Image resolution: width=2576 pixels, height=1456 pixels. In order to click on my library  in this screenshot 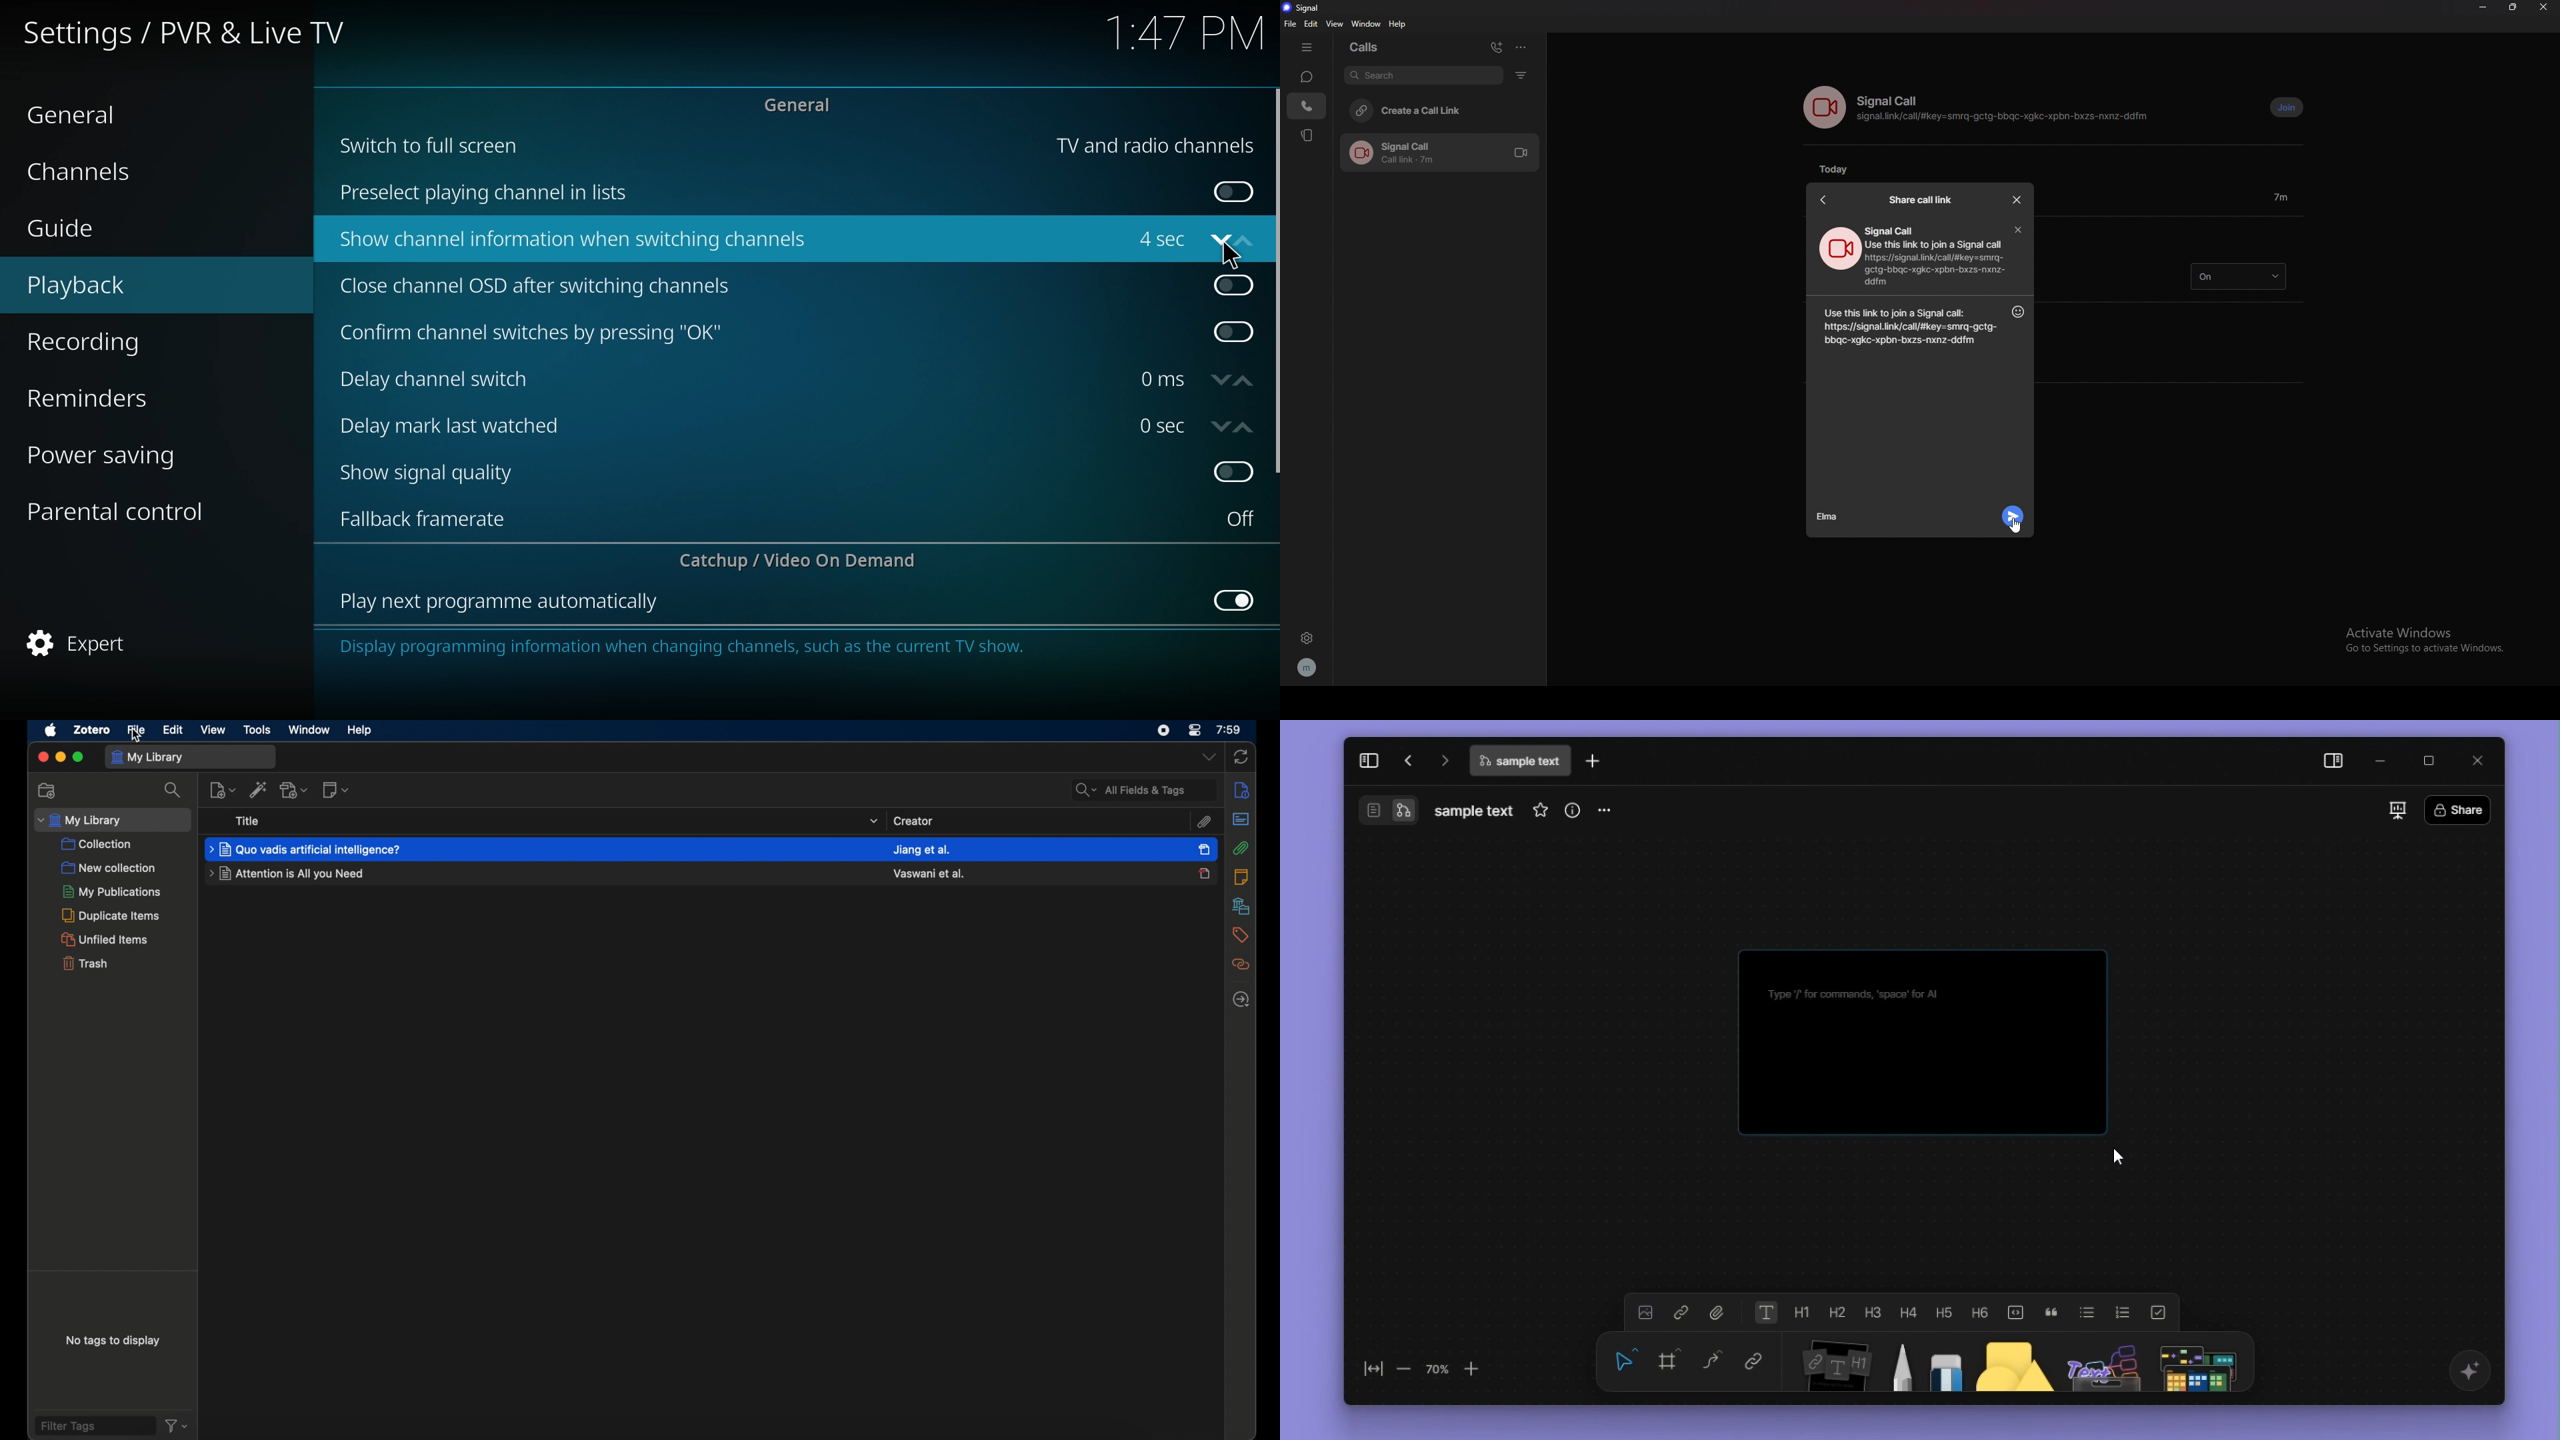, I will do `click(191, 757)`.